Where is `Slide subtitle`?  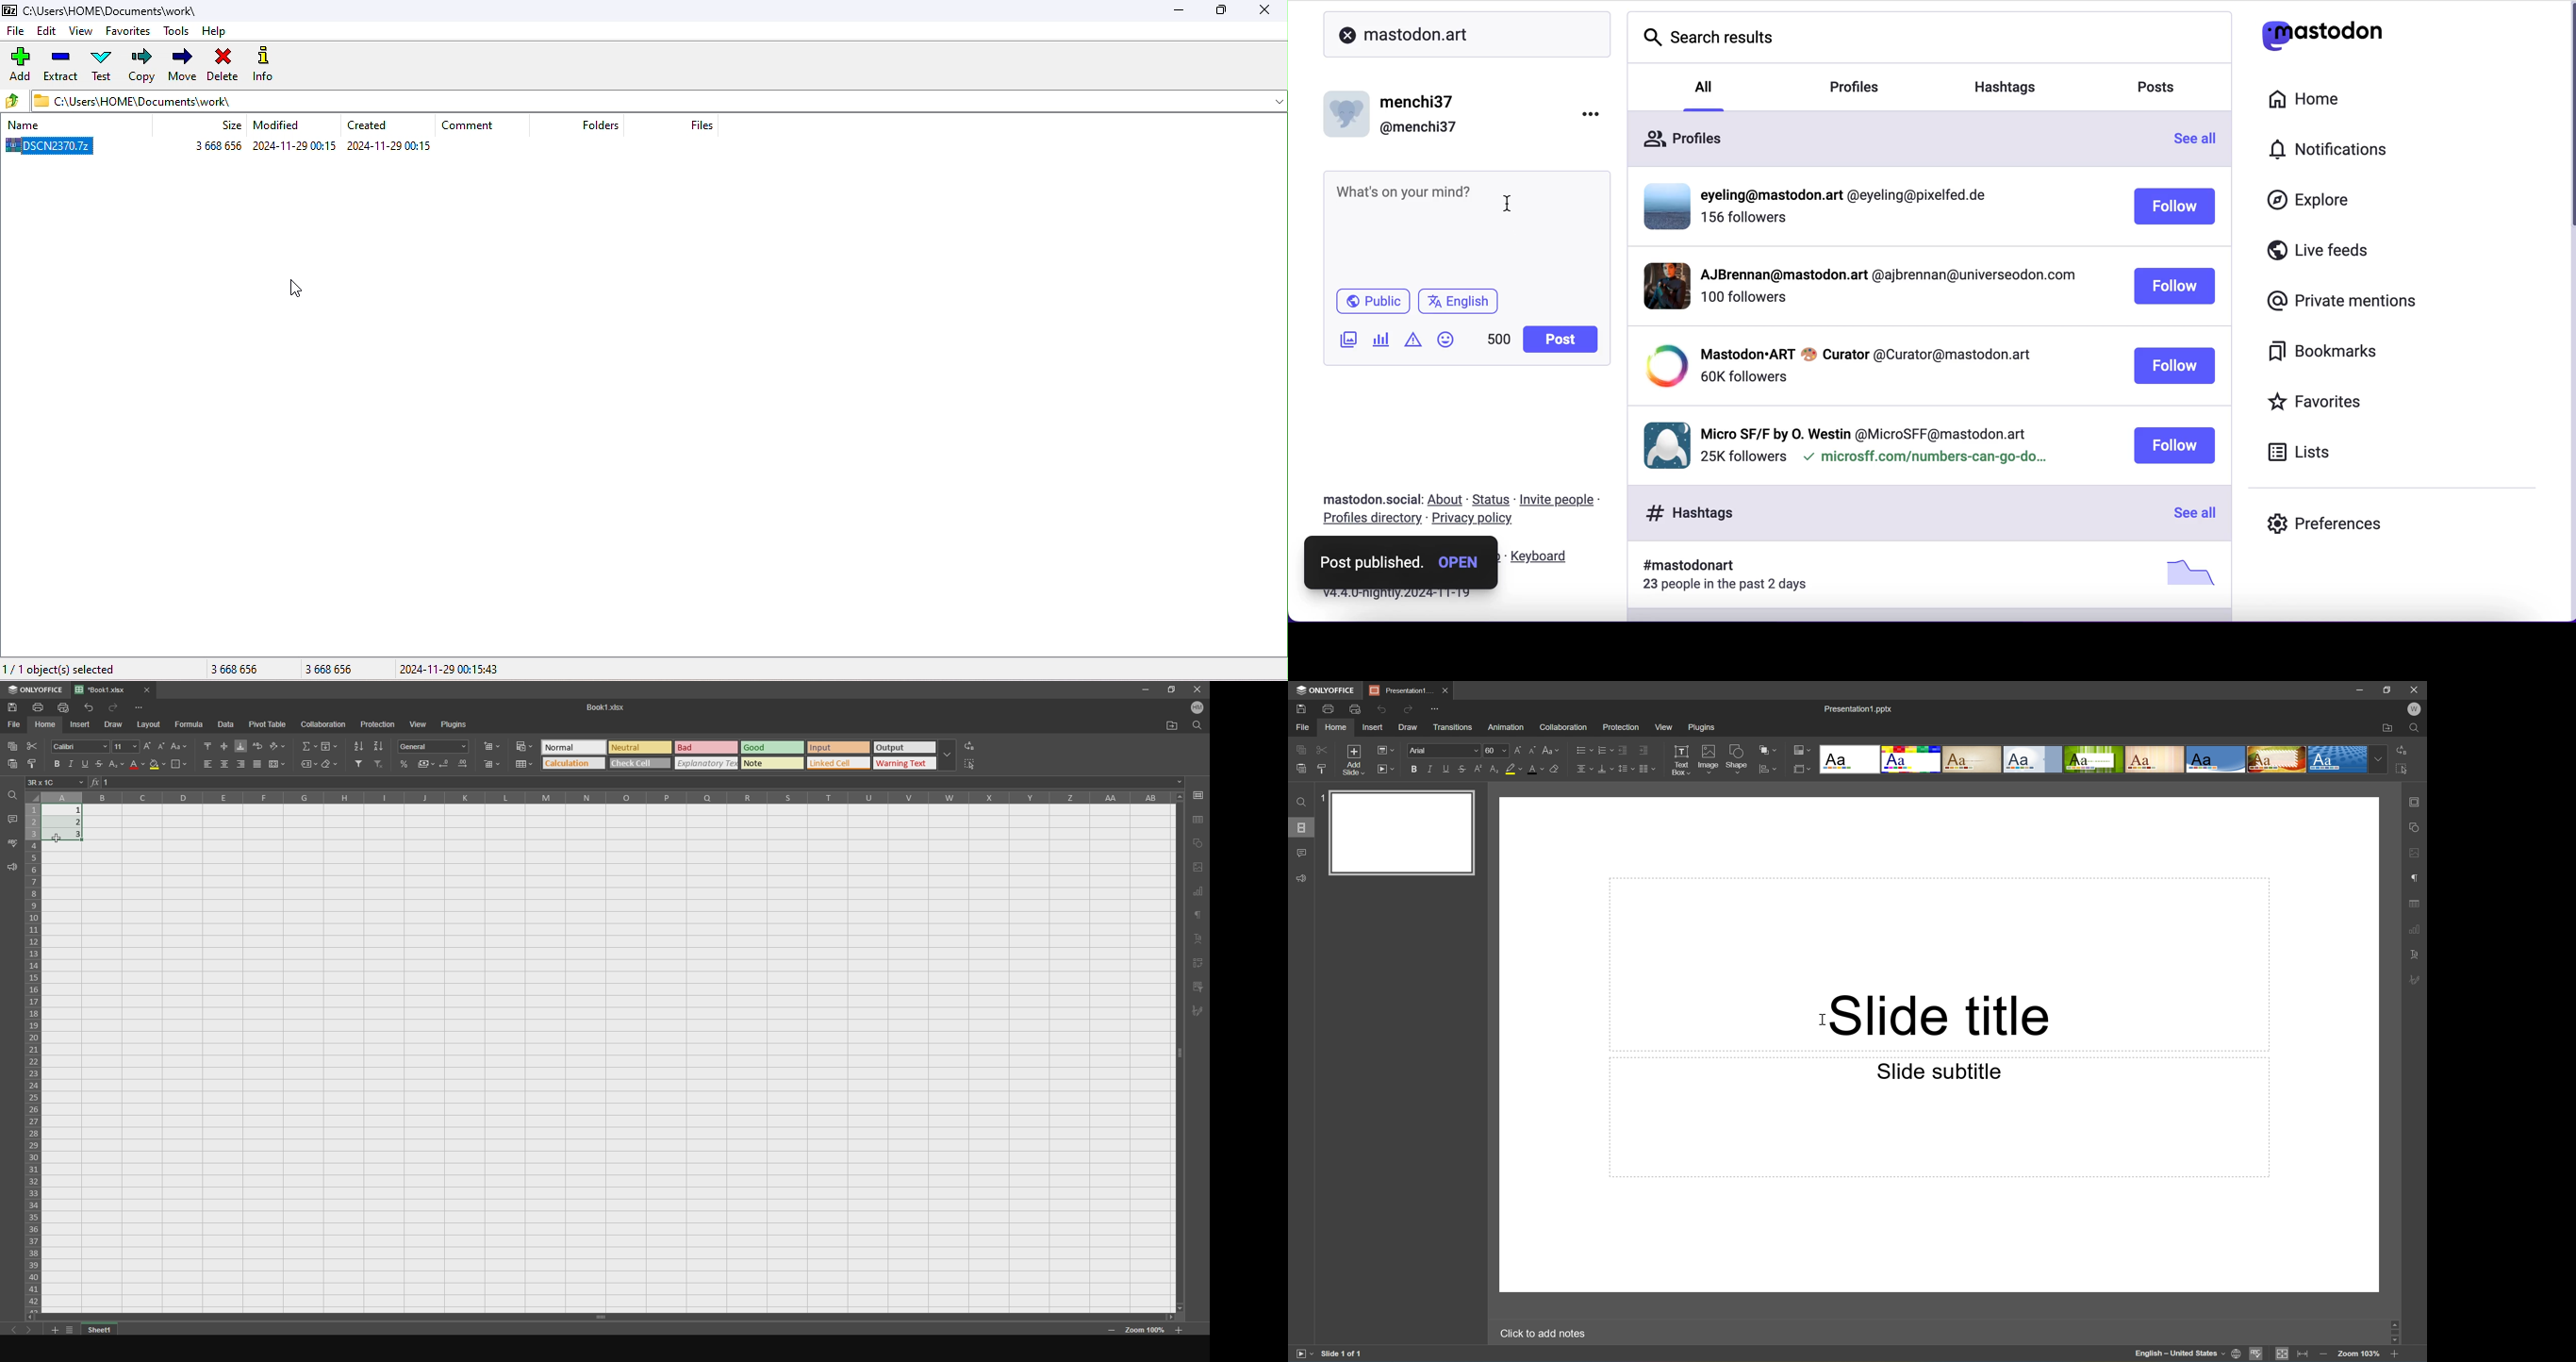 Slide subtitle is located at coordinates (1939, 1071).